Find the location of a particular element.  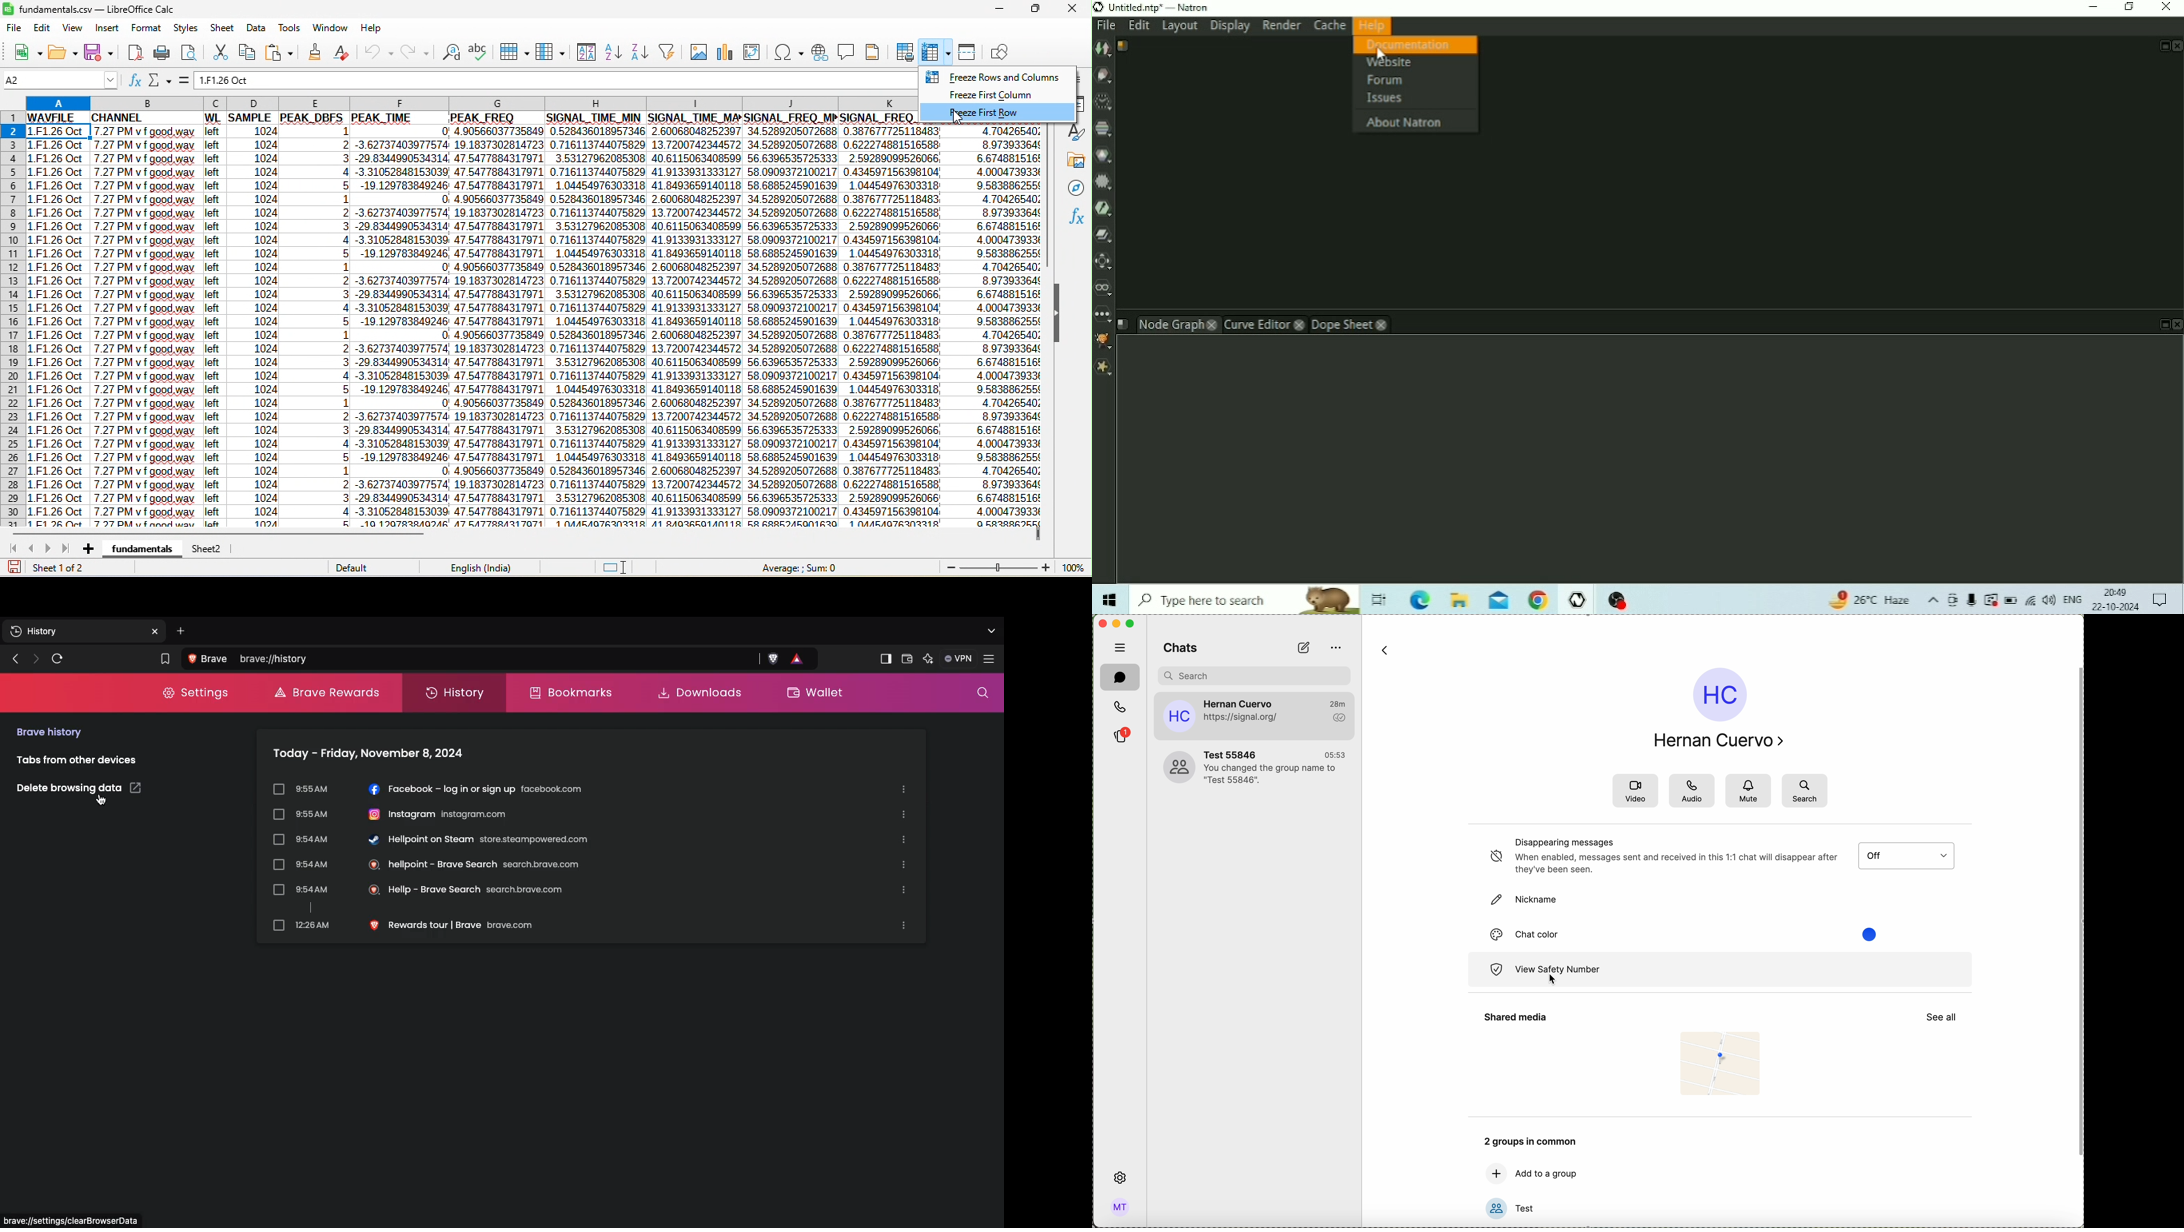

undo is located at coordinates (378, 54).